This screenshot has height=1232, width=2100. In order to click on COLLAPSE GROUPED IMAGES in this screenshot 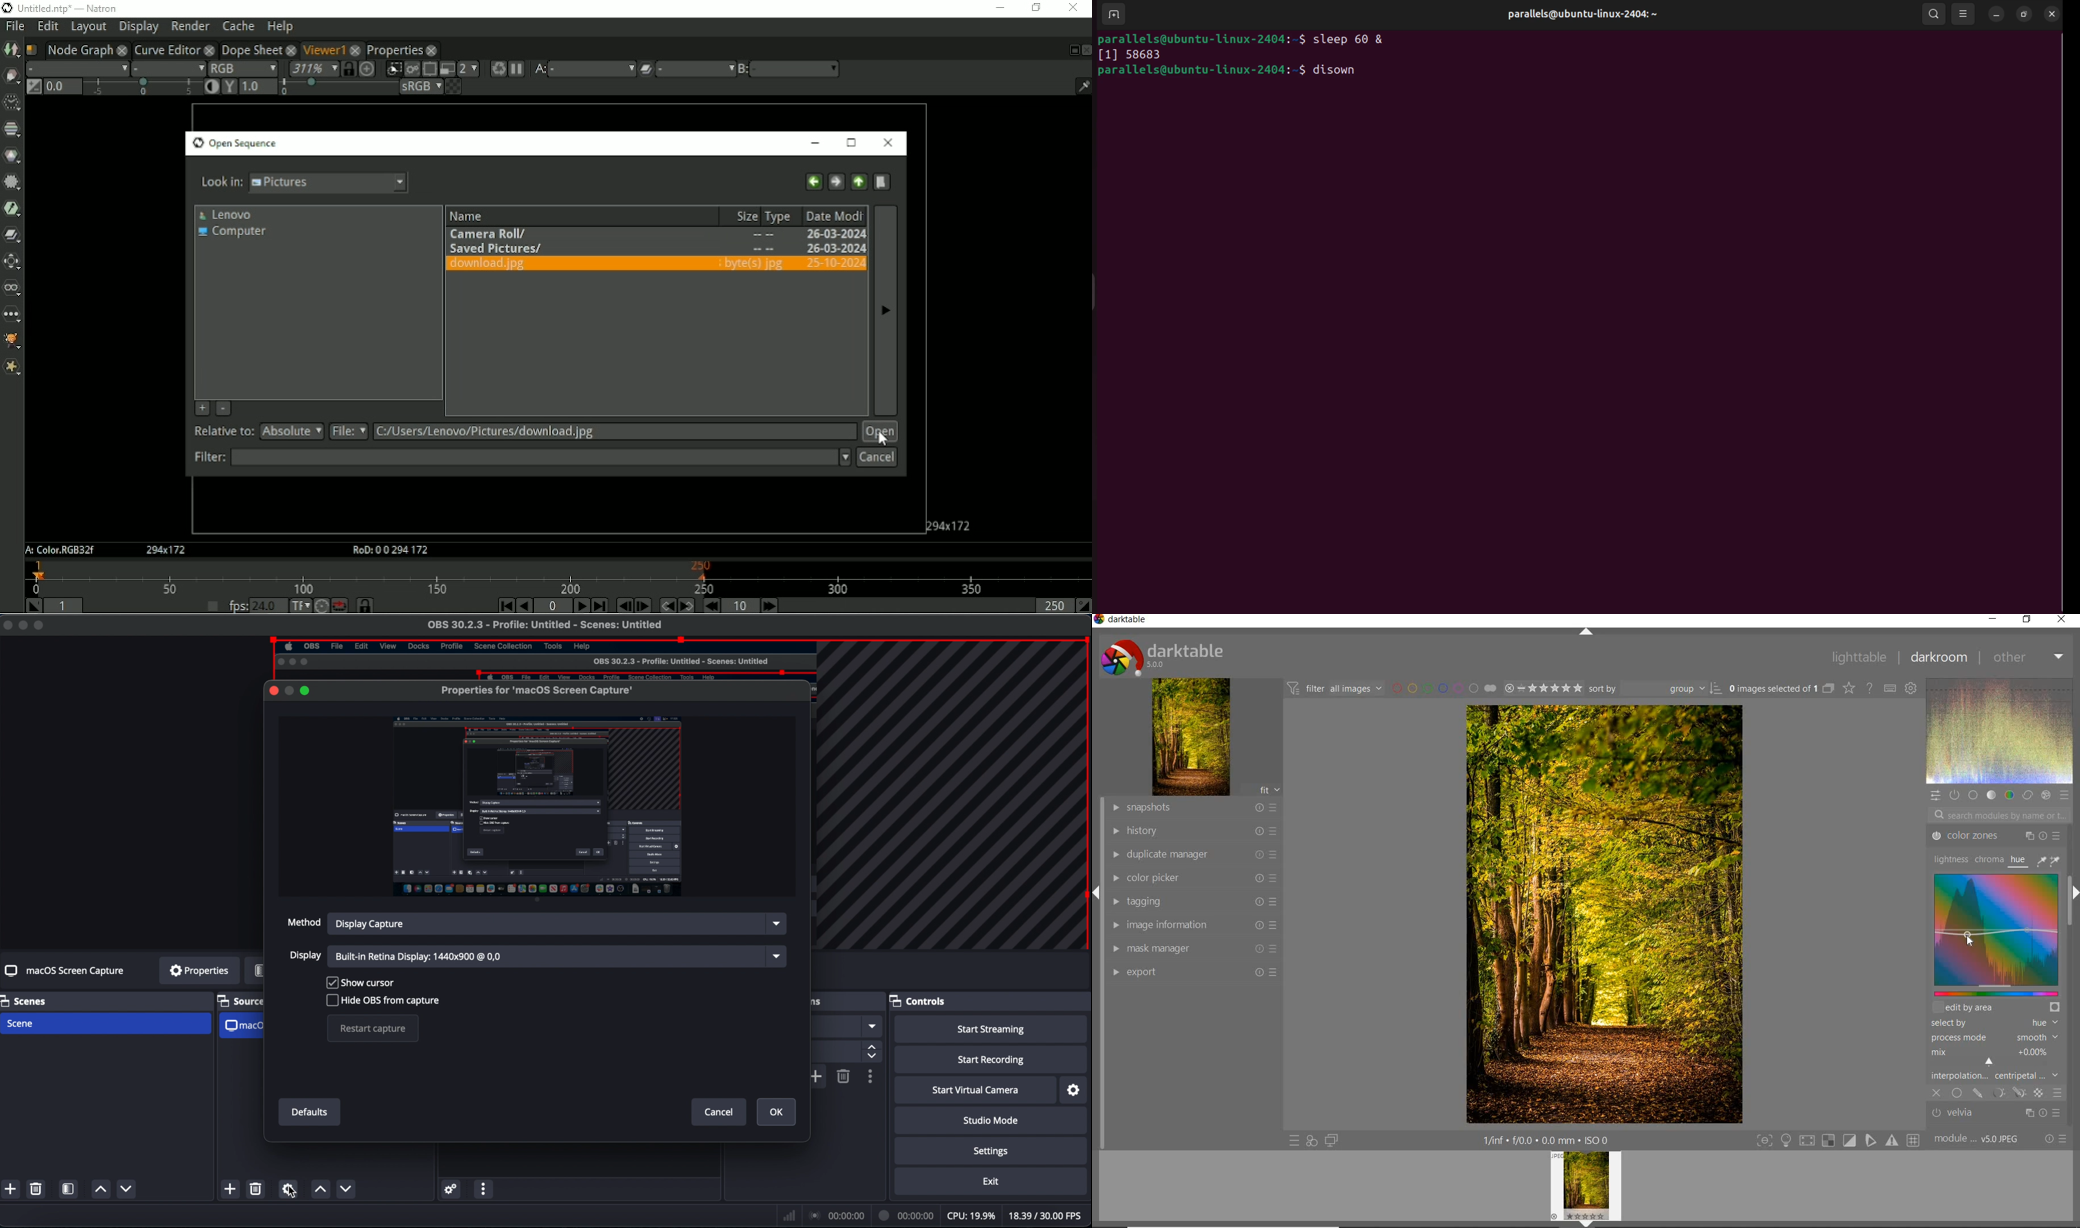, I will do `click(1829, 688)`.